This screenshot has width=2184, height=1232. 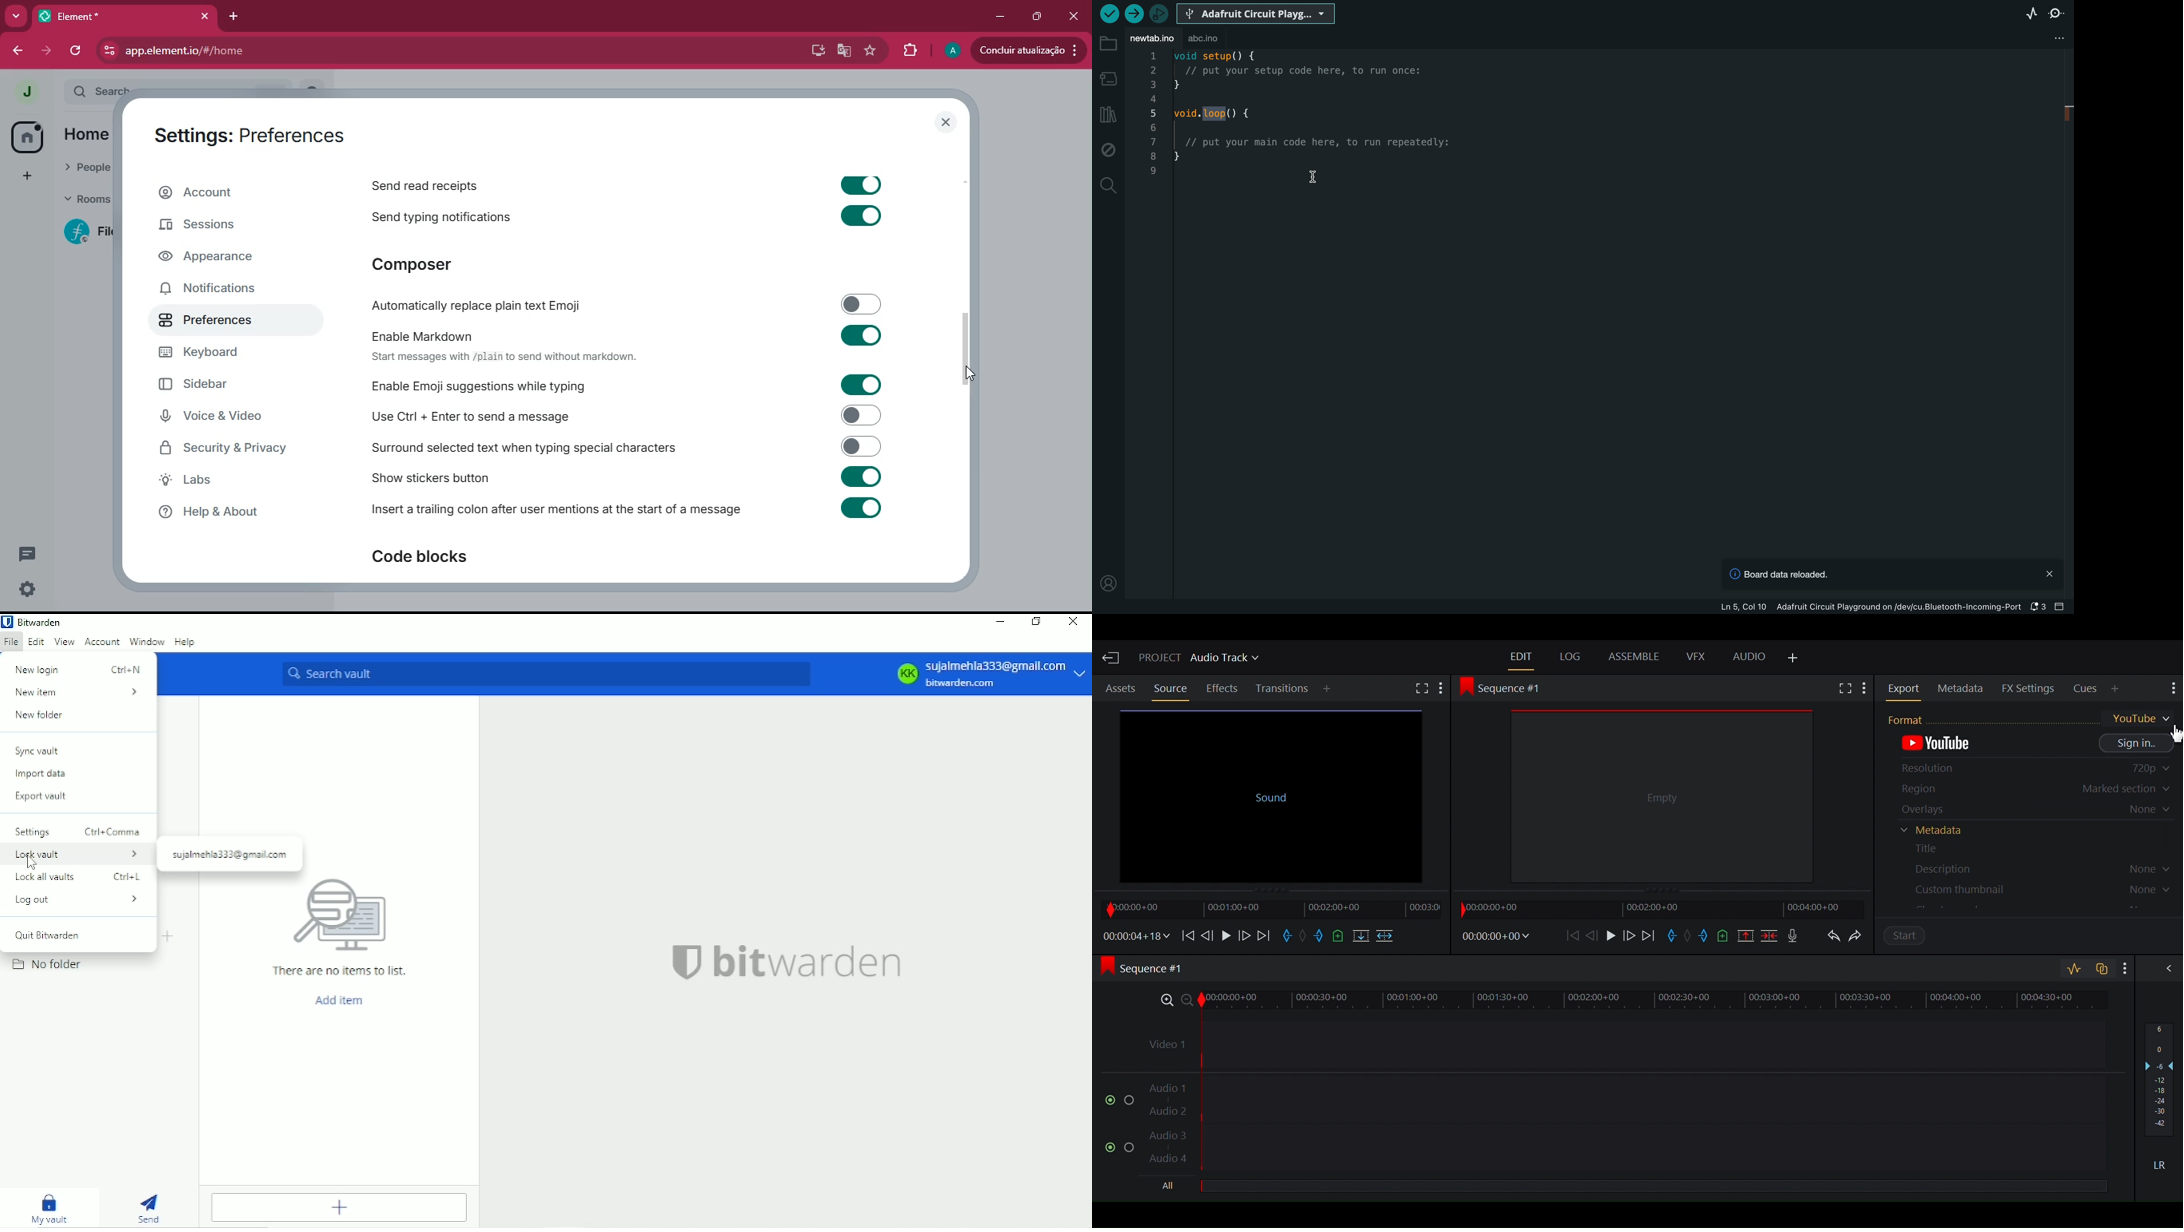 What do you see at coordinates (1226, 935) in the screenshot?
I see `Play` at bounding box center [1226, 935].